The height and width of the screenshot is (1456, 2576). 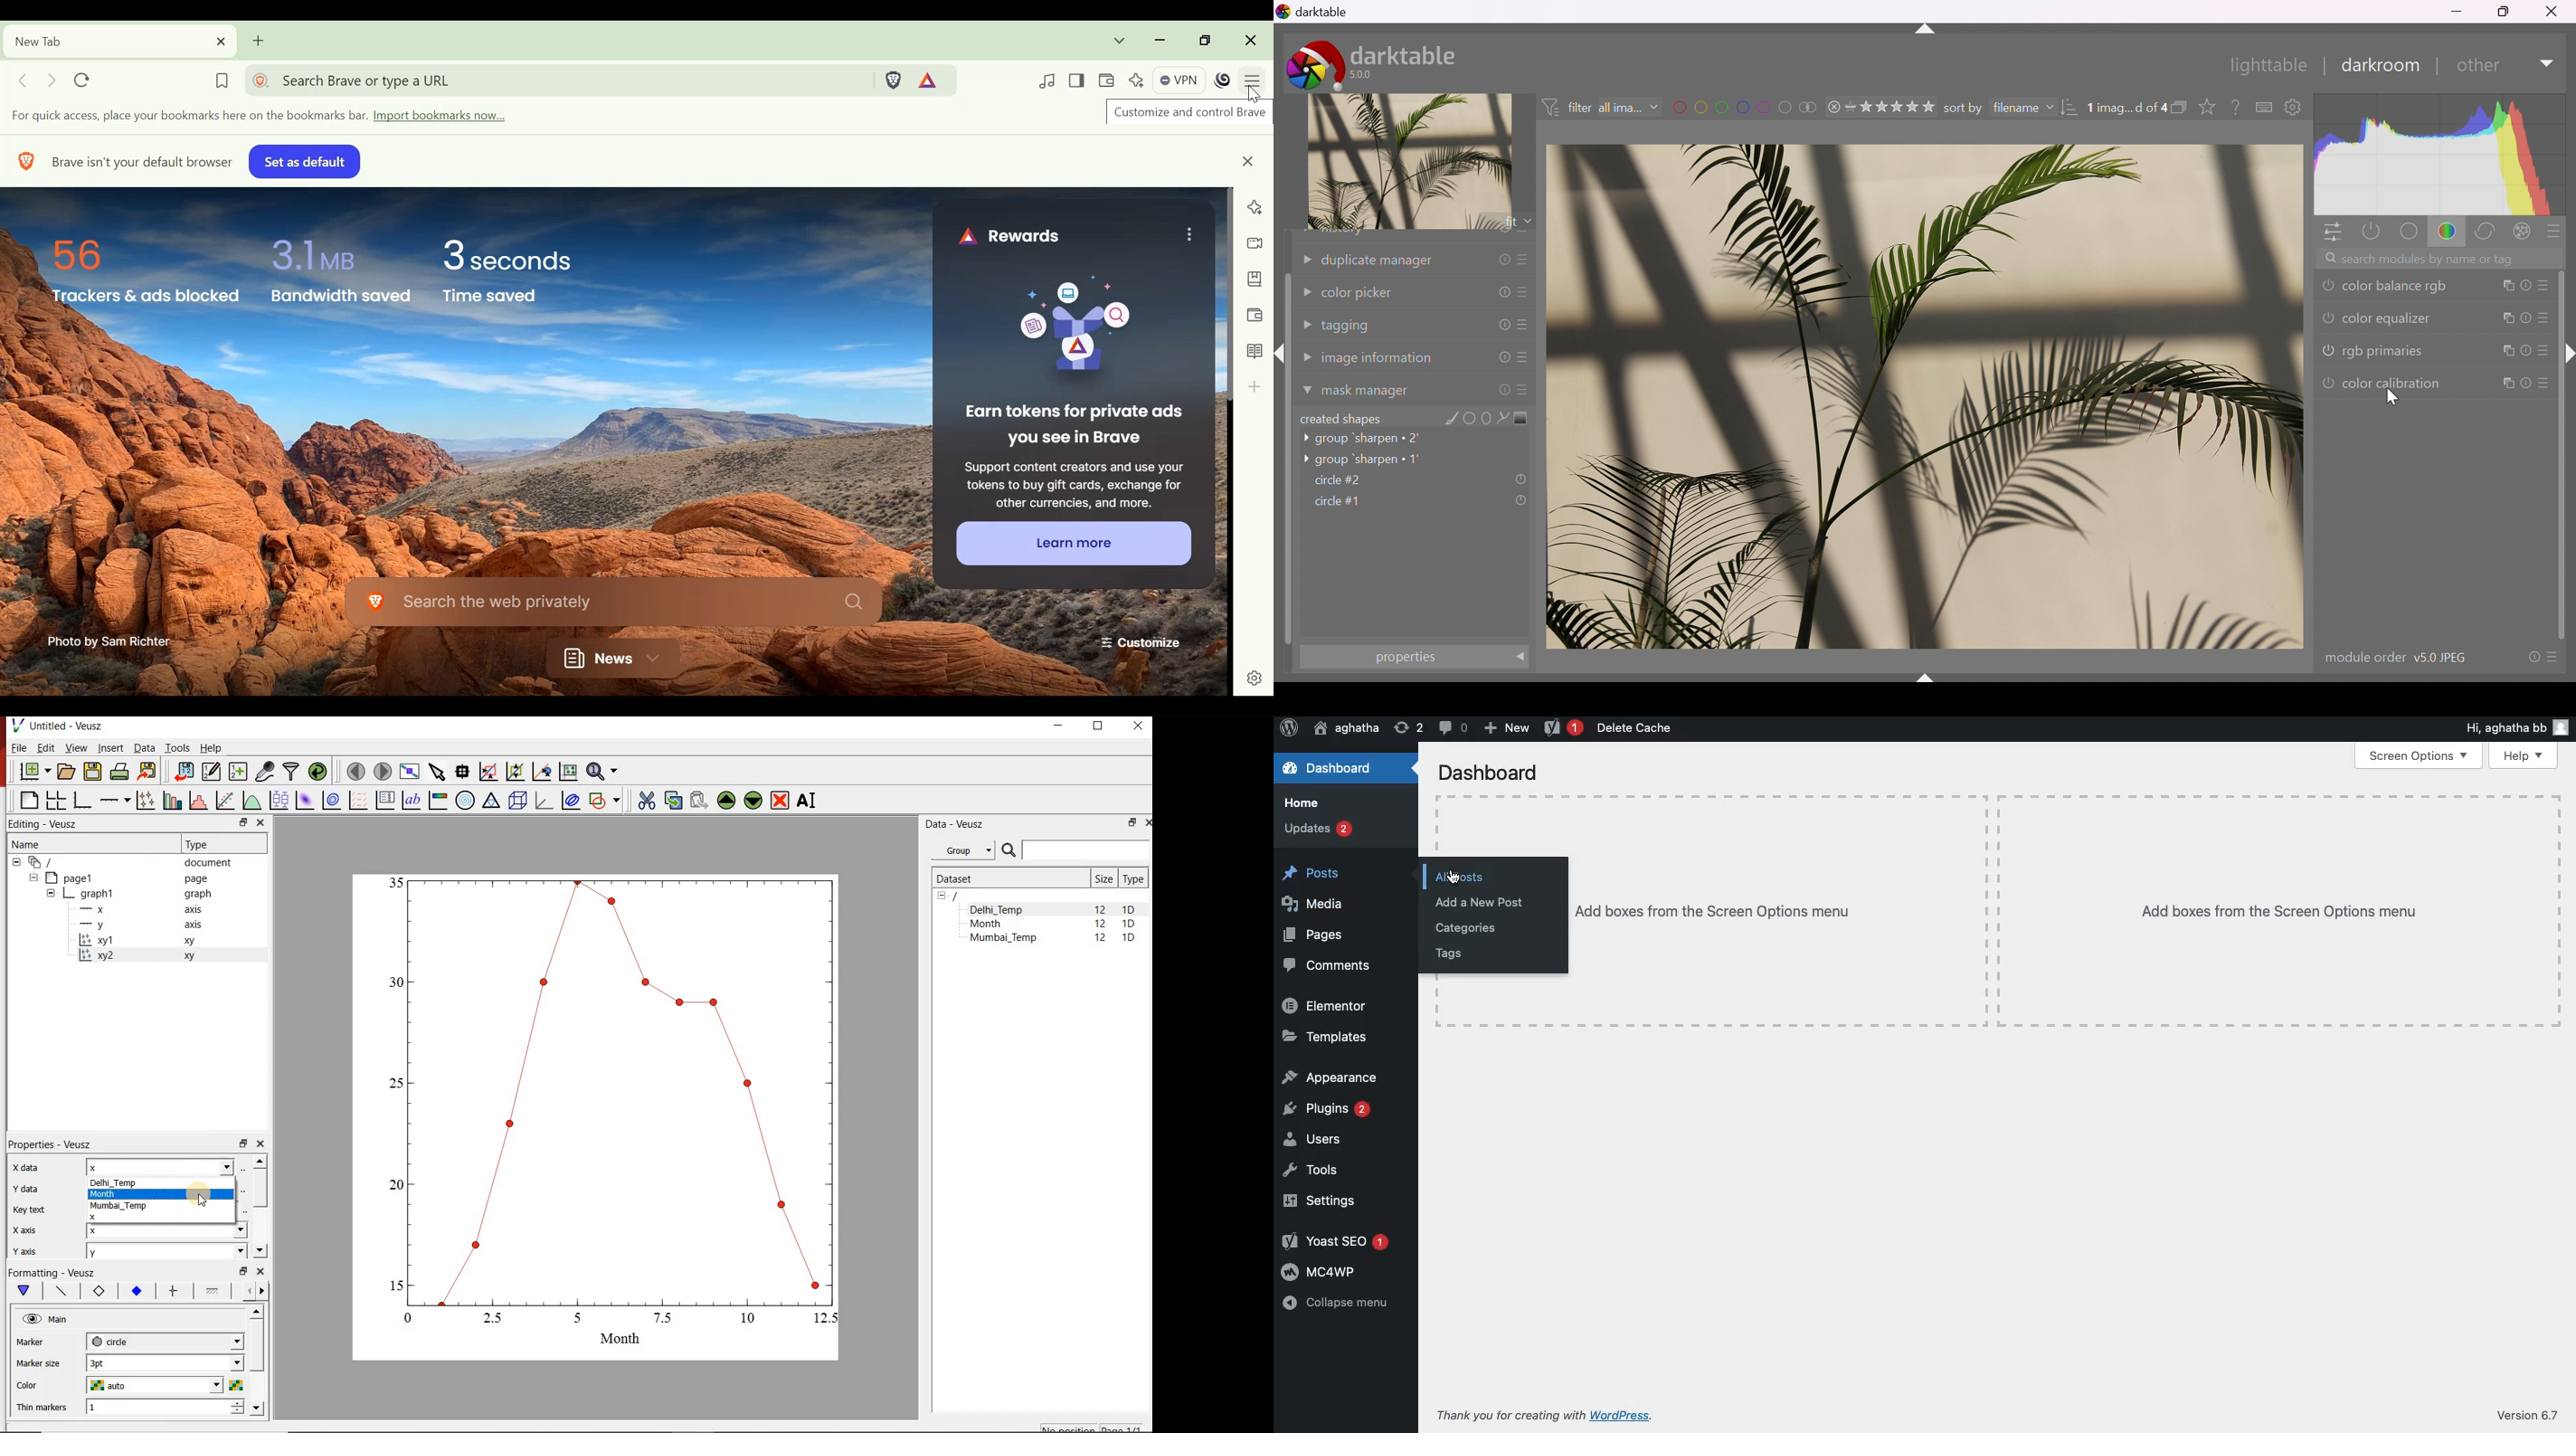 What do you see at coordinates (895, 80) in the screenshot?
I see `Brave Shield` at bounding box center [895, 80].